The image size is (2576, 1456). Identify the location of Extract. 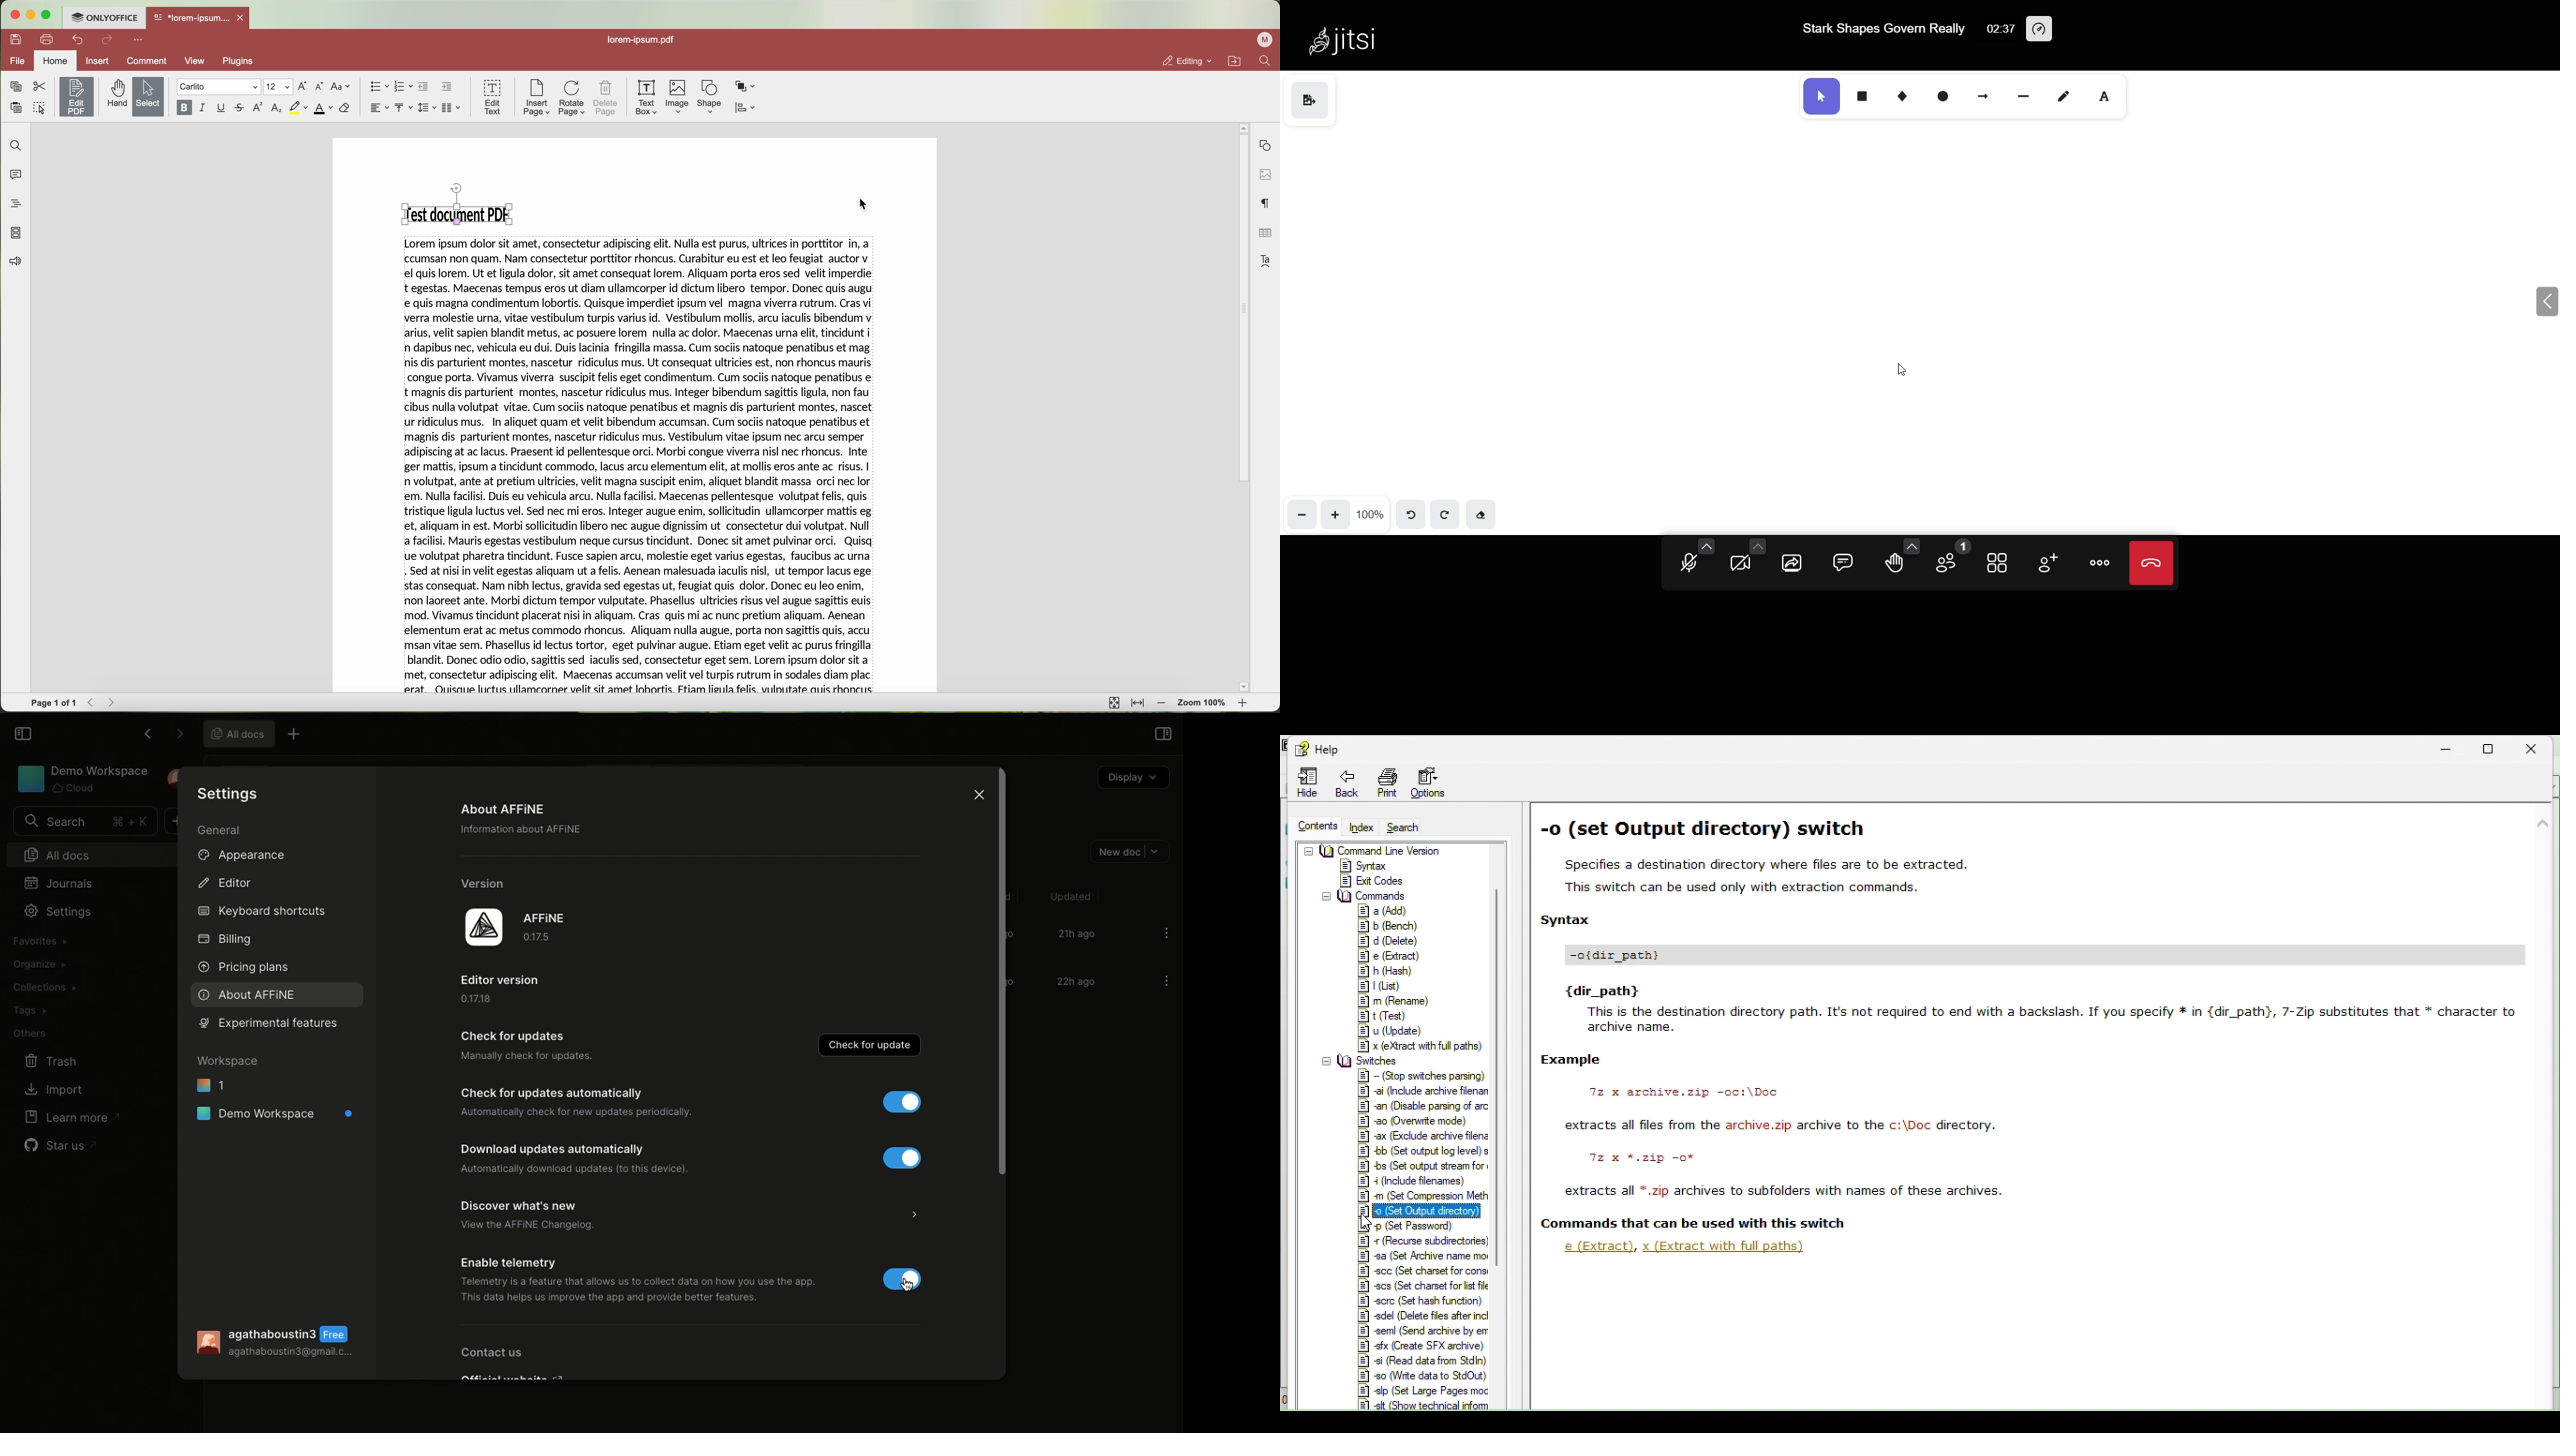
(1402, 1046).